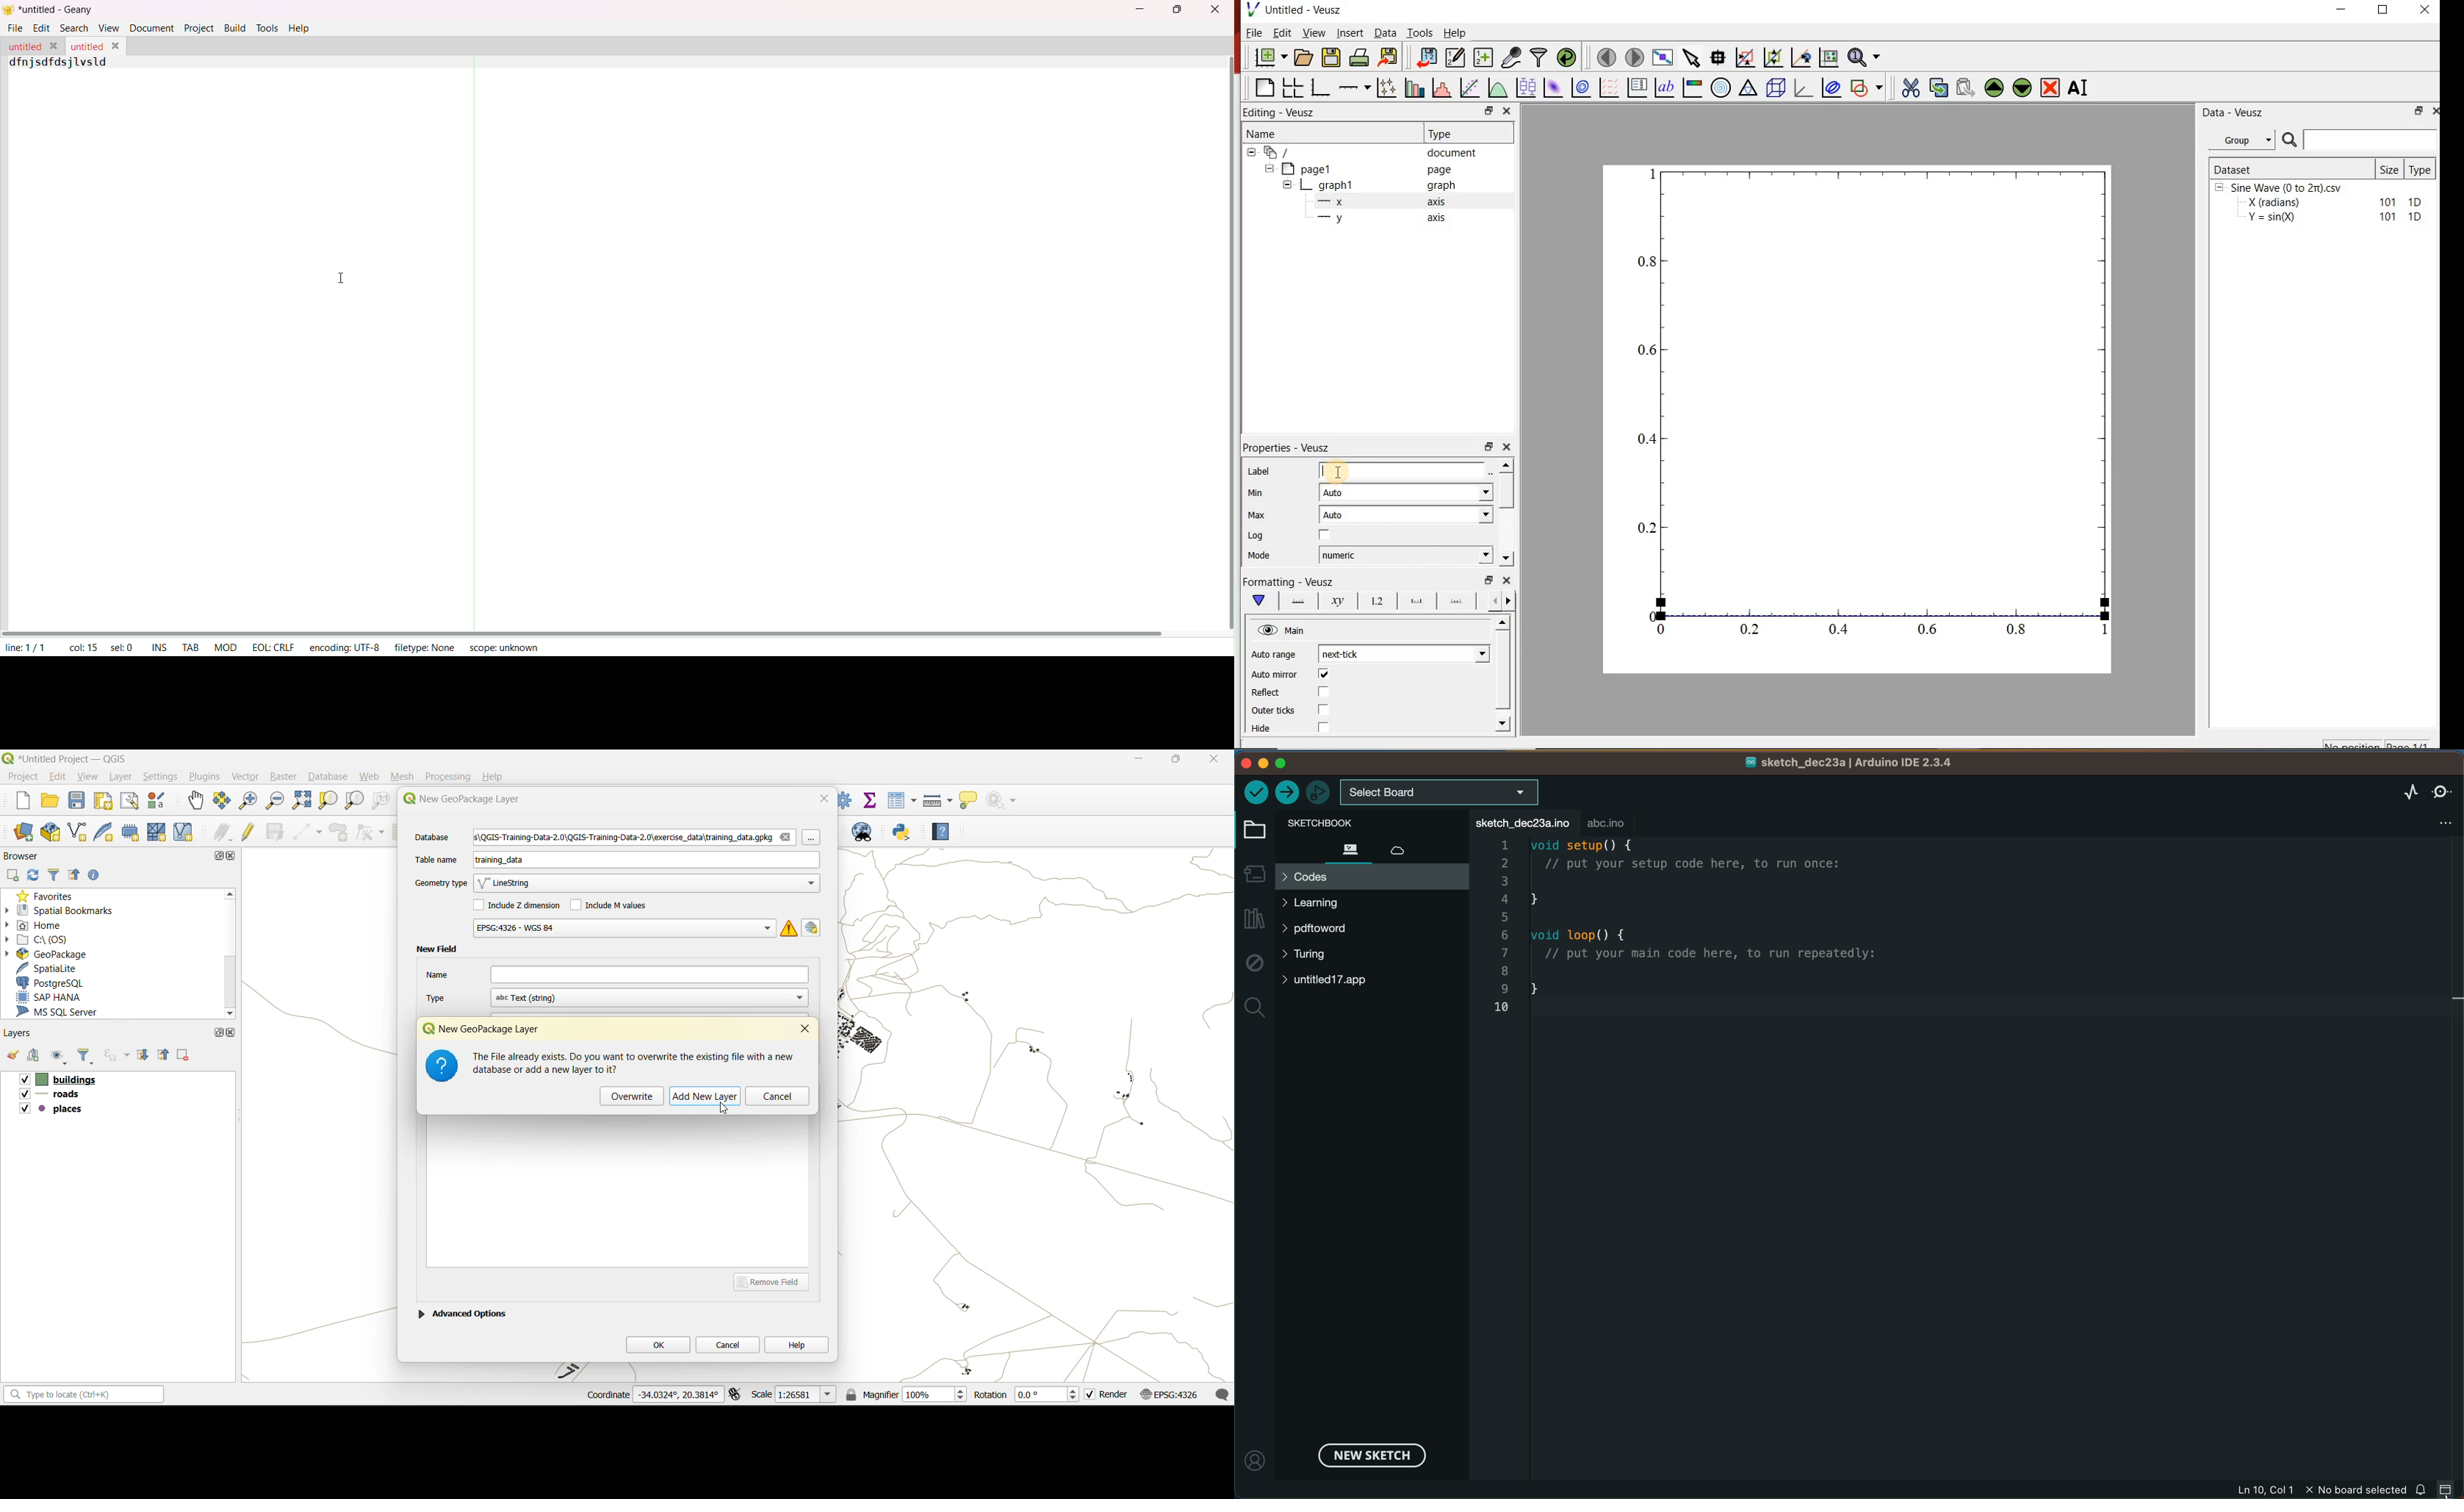  Describe the element at coordinates (1452, 153) in the screenshot. I see `document` at that location.